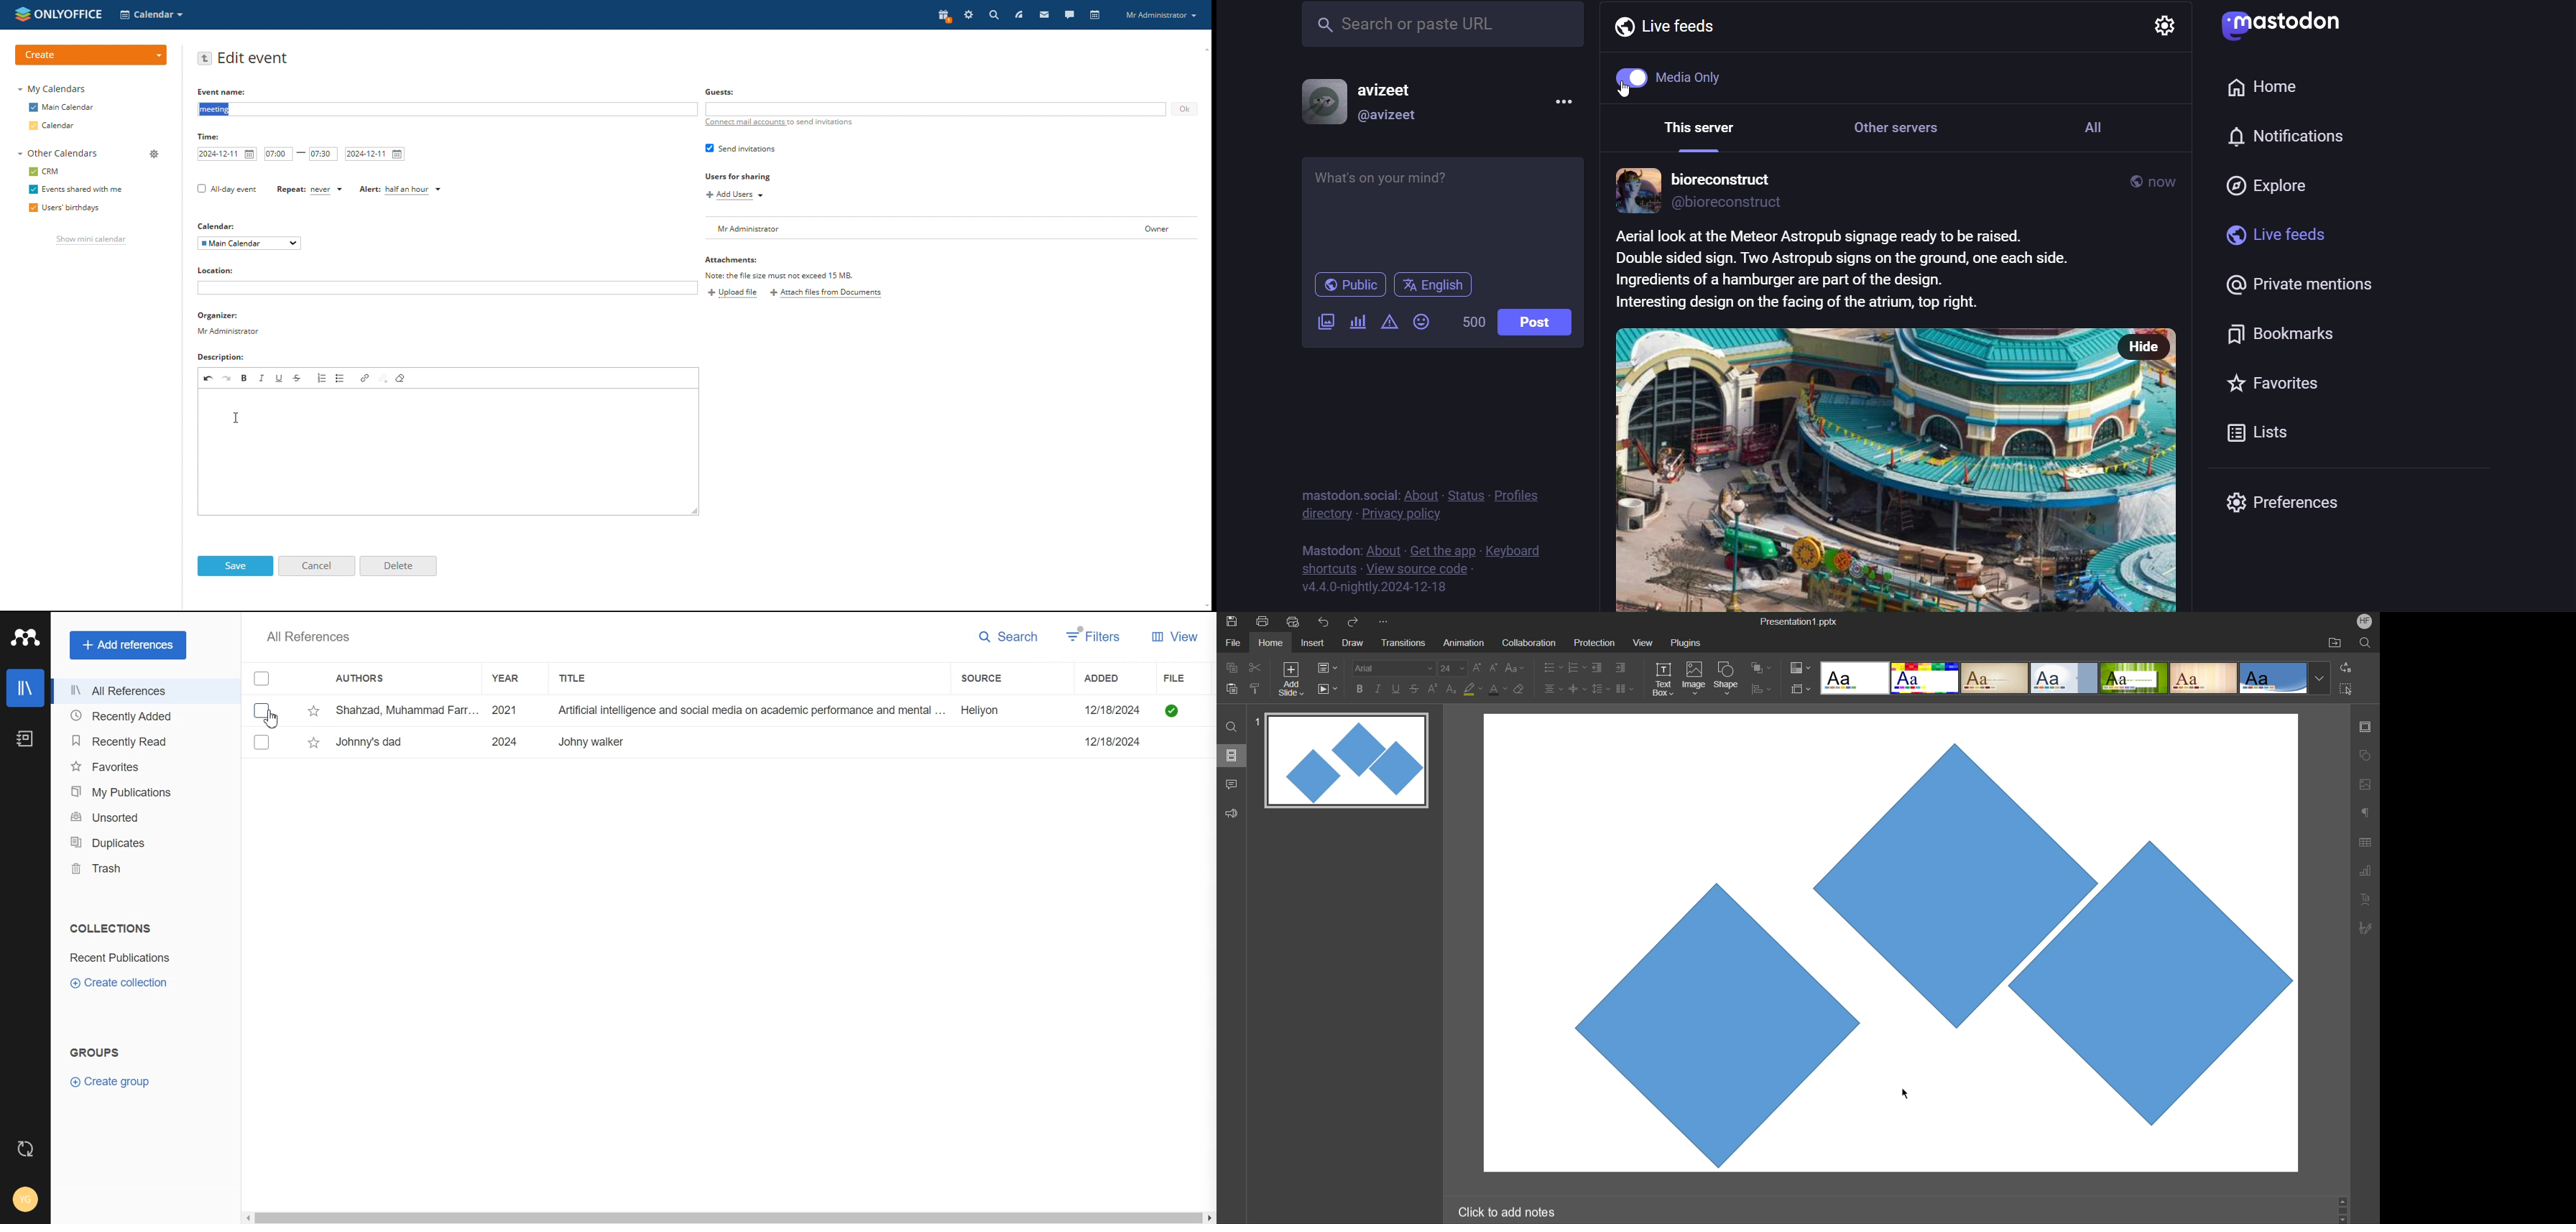  What do you see at coordinates (743, 711) in the screenshot?
I see `Shahzad, Muhammad Farr... 2021 Artificial intelligence and social media on academic performance and mental ...  Heliyon 12/18/2024` at bounding box center [743, 711].